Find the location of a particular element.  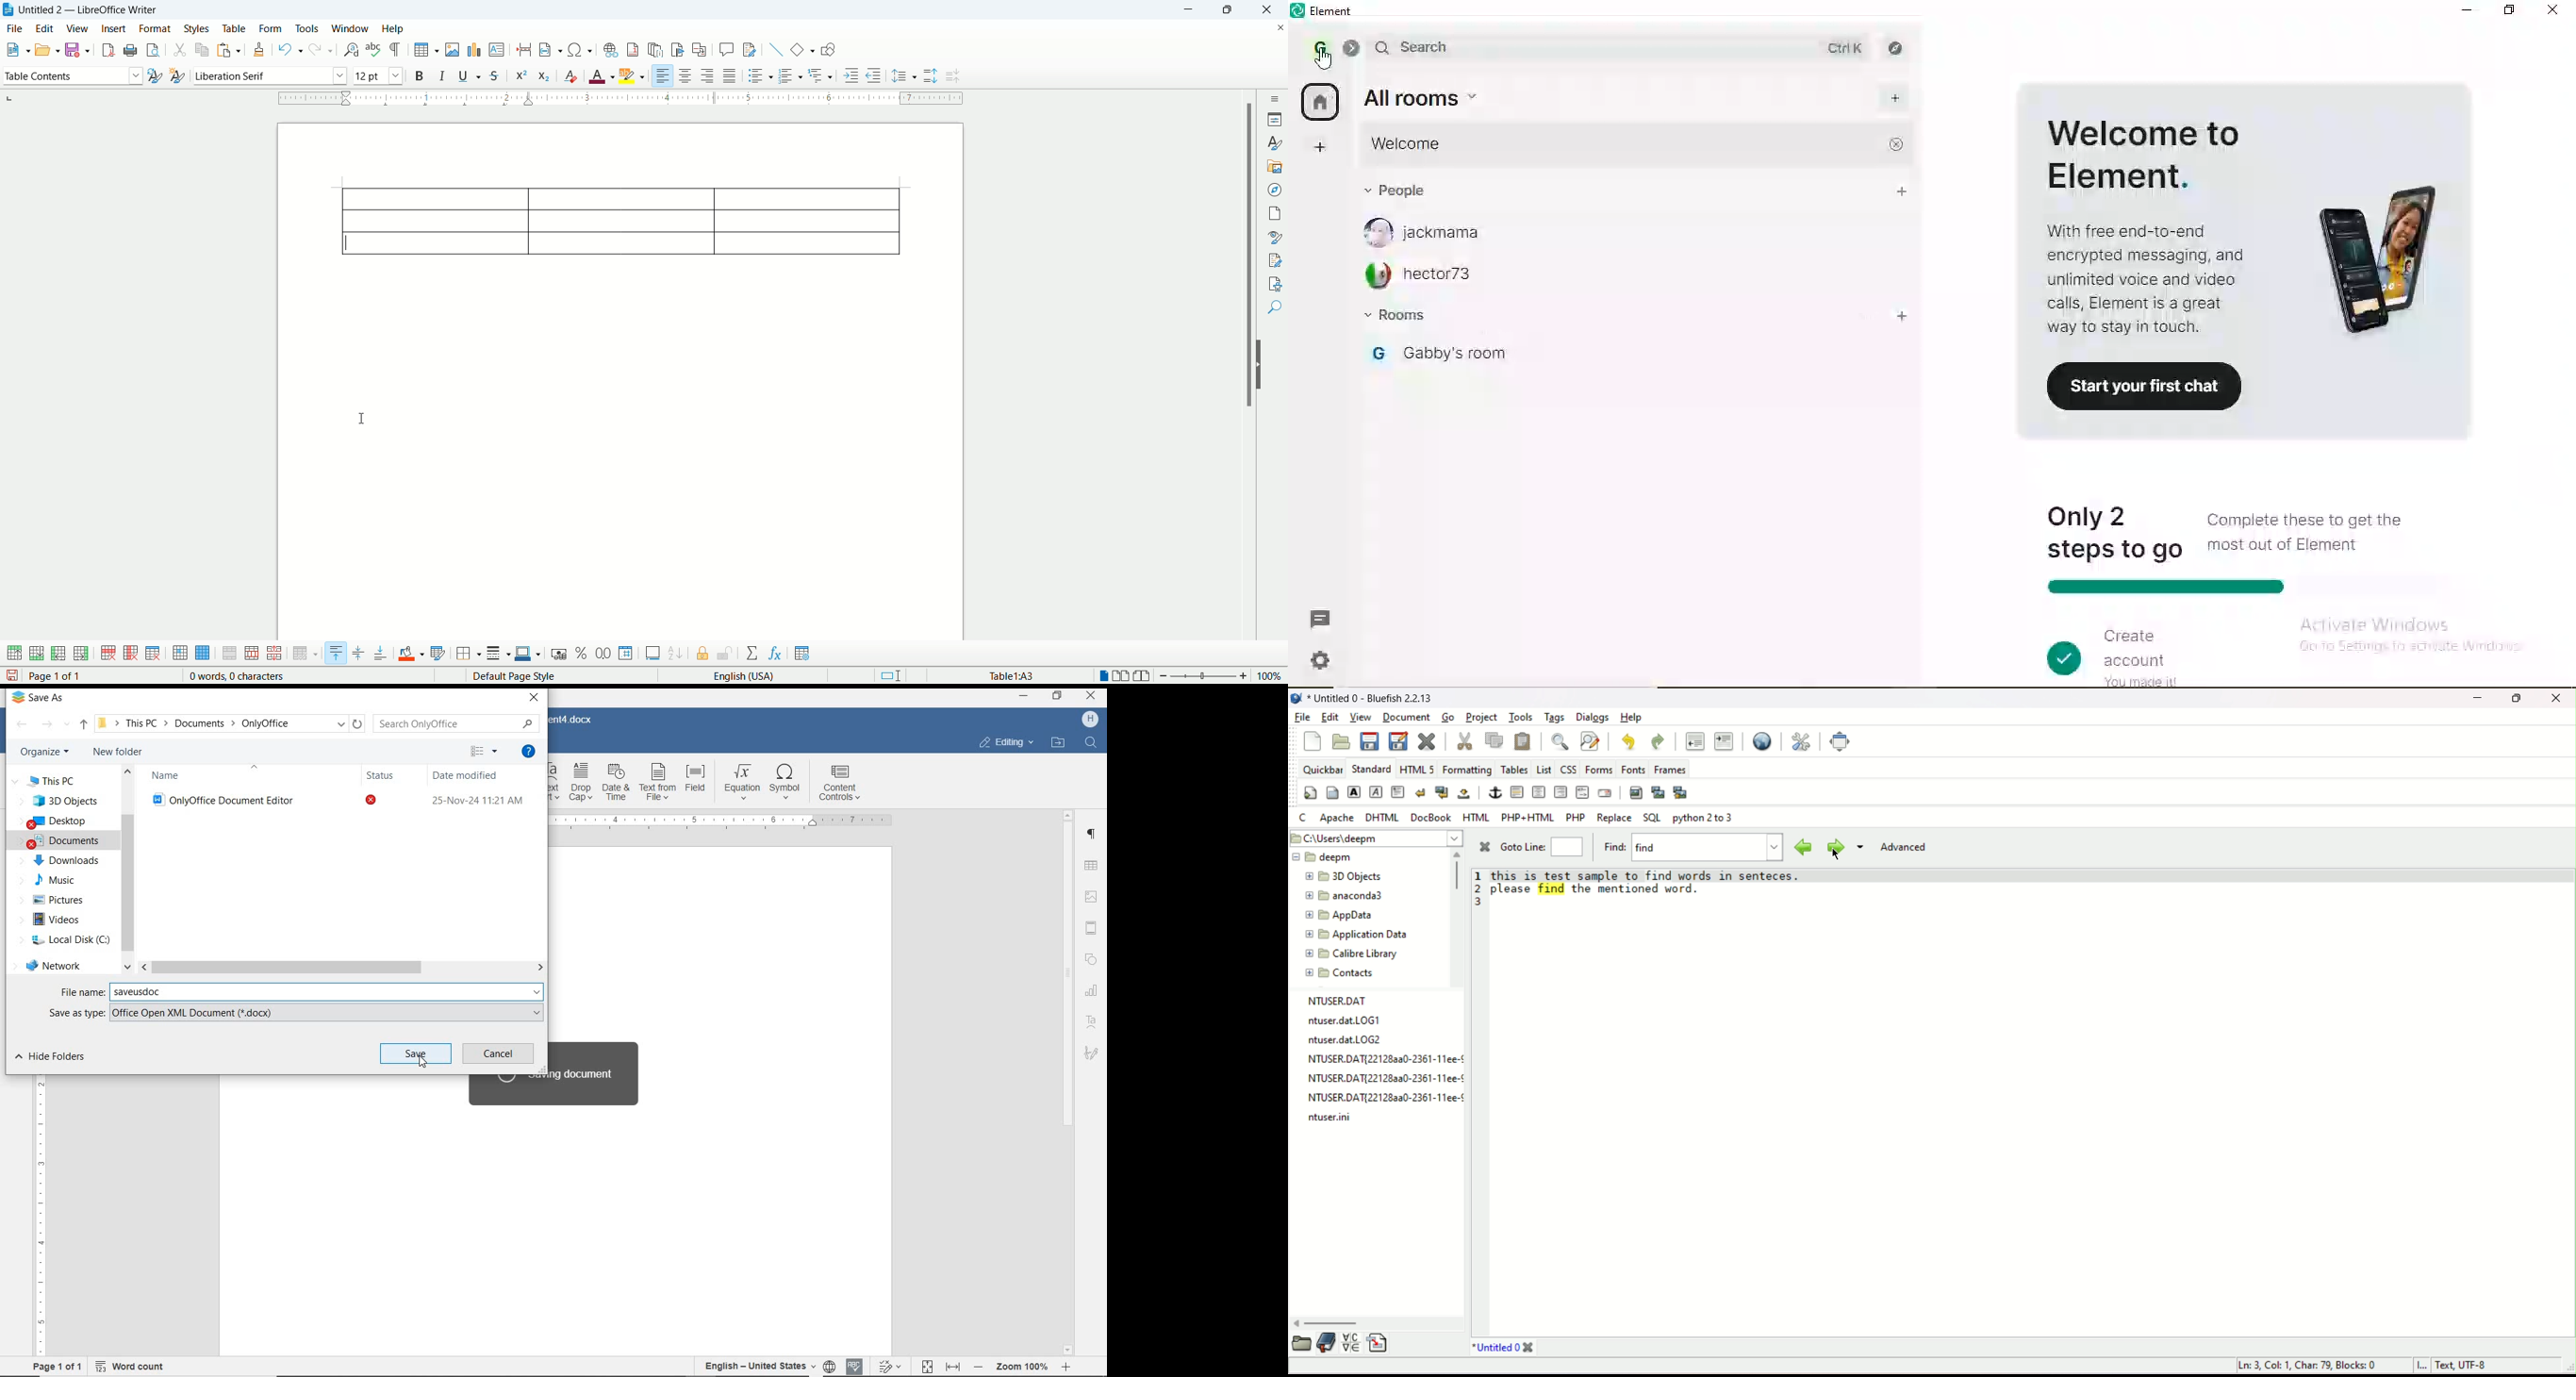

network is located at coordinates (57, 965).